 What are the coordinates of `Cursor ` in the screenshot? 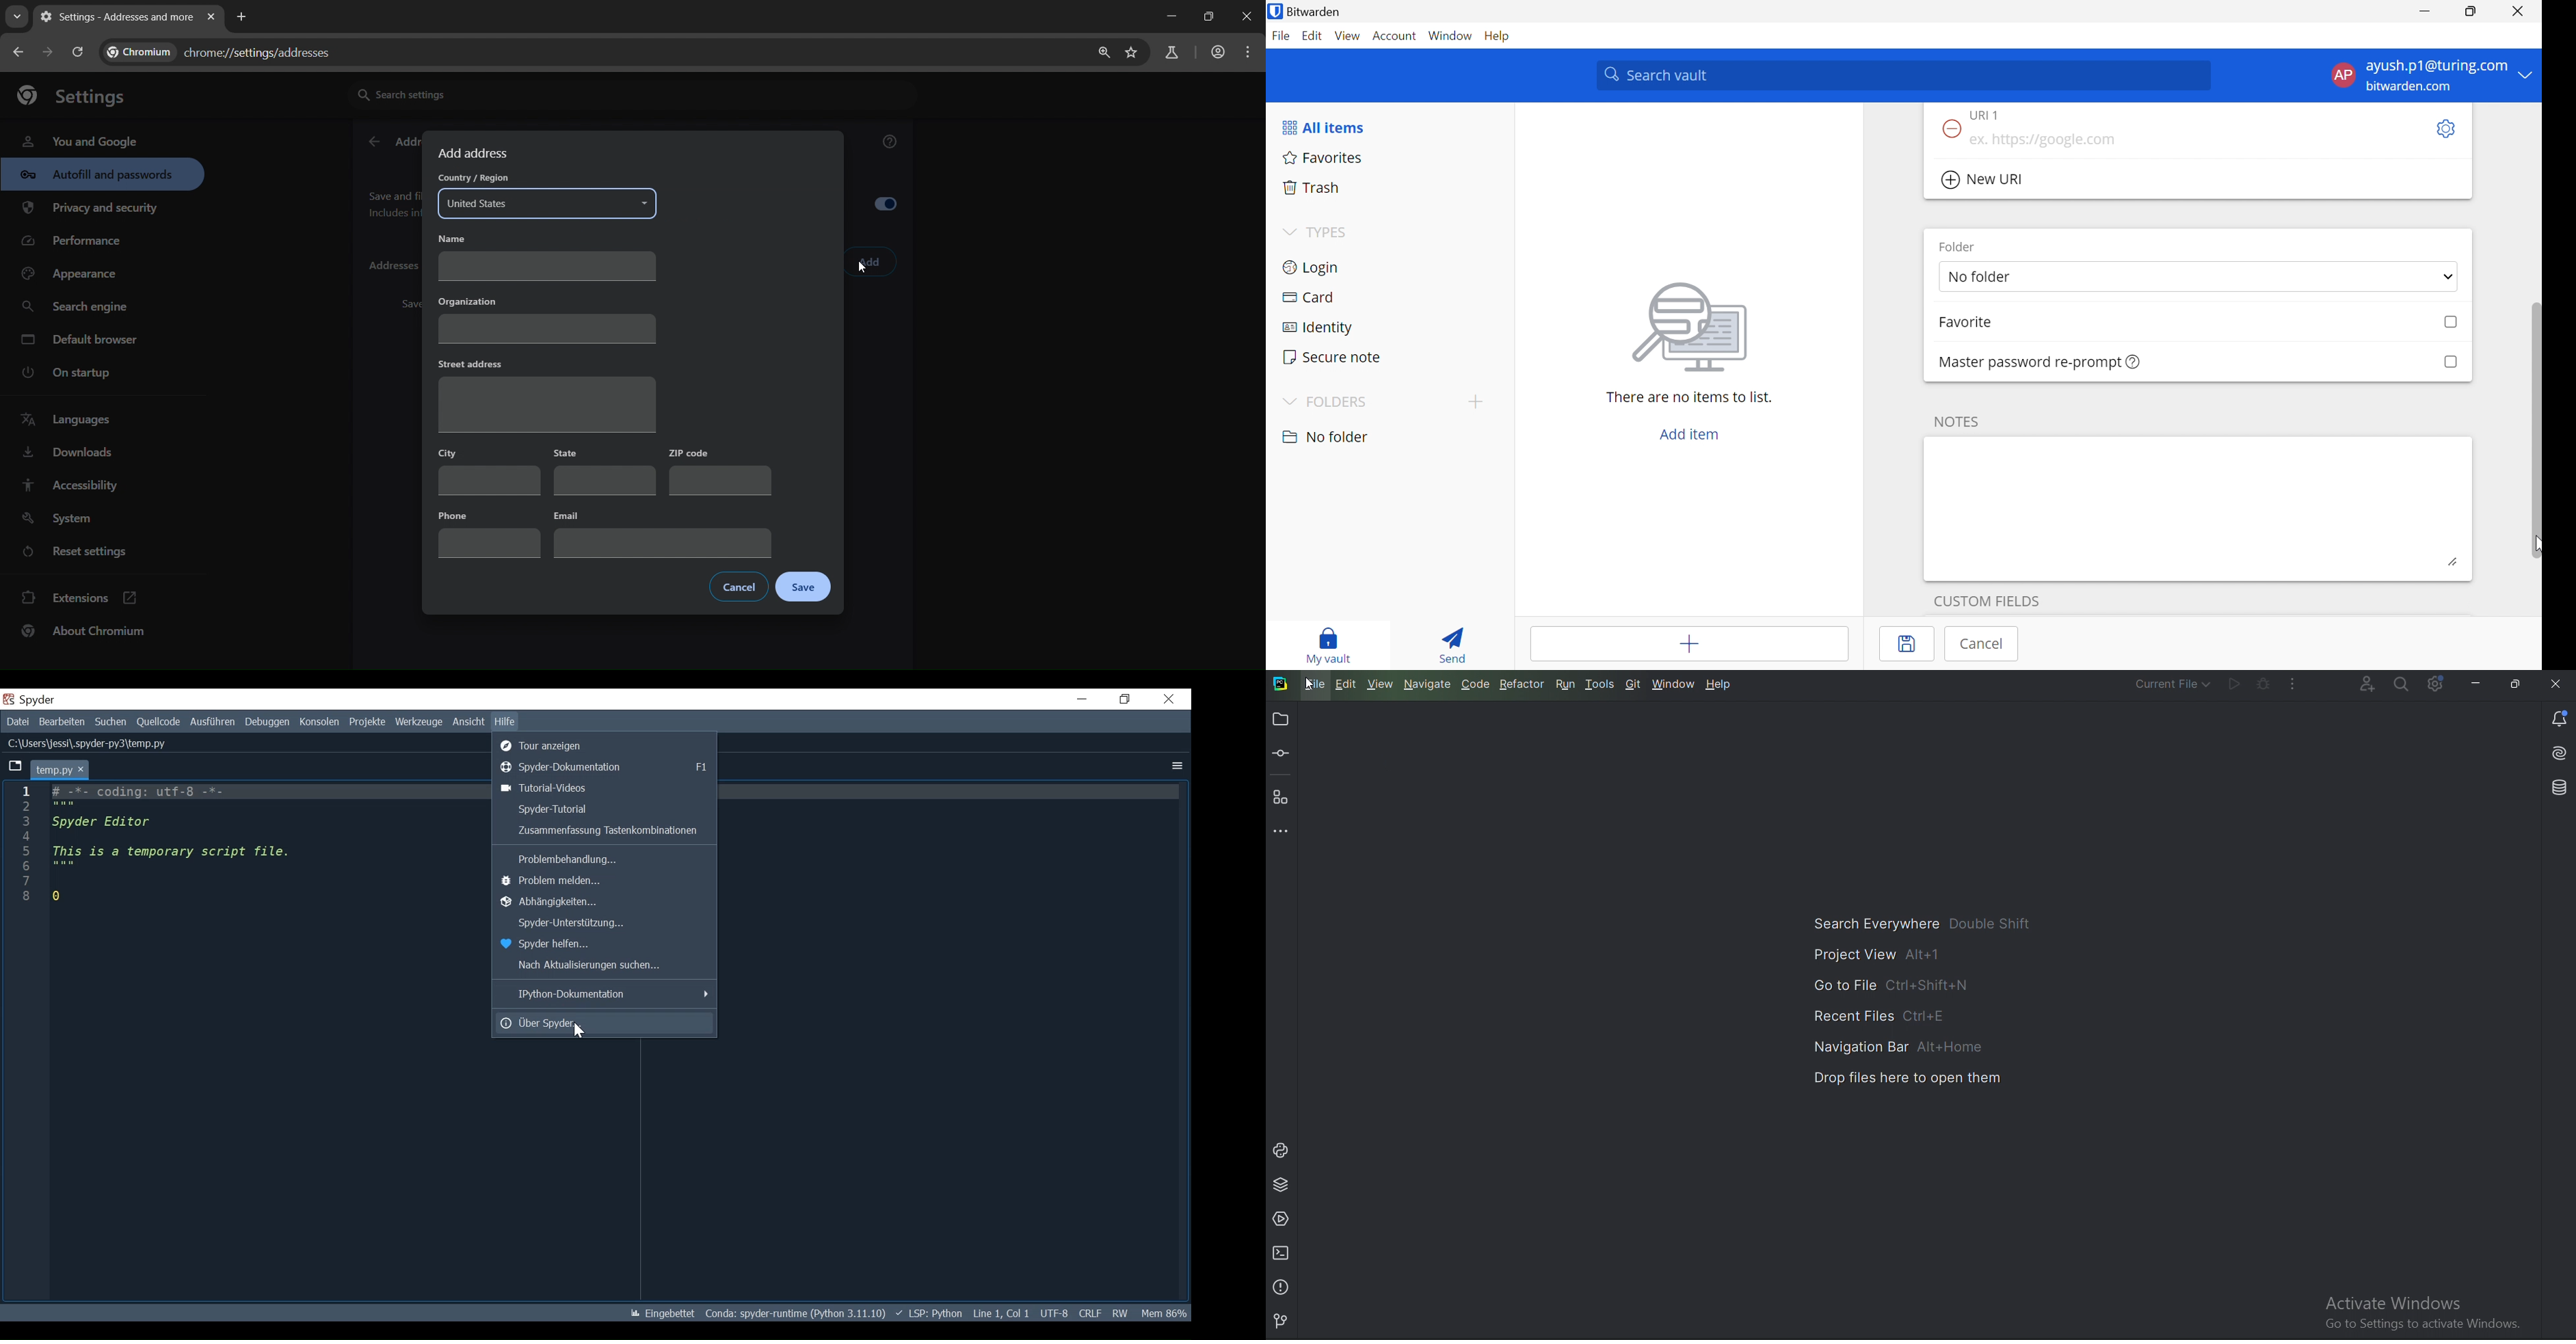 It's located at (582, 1032).